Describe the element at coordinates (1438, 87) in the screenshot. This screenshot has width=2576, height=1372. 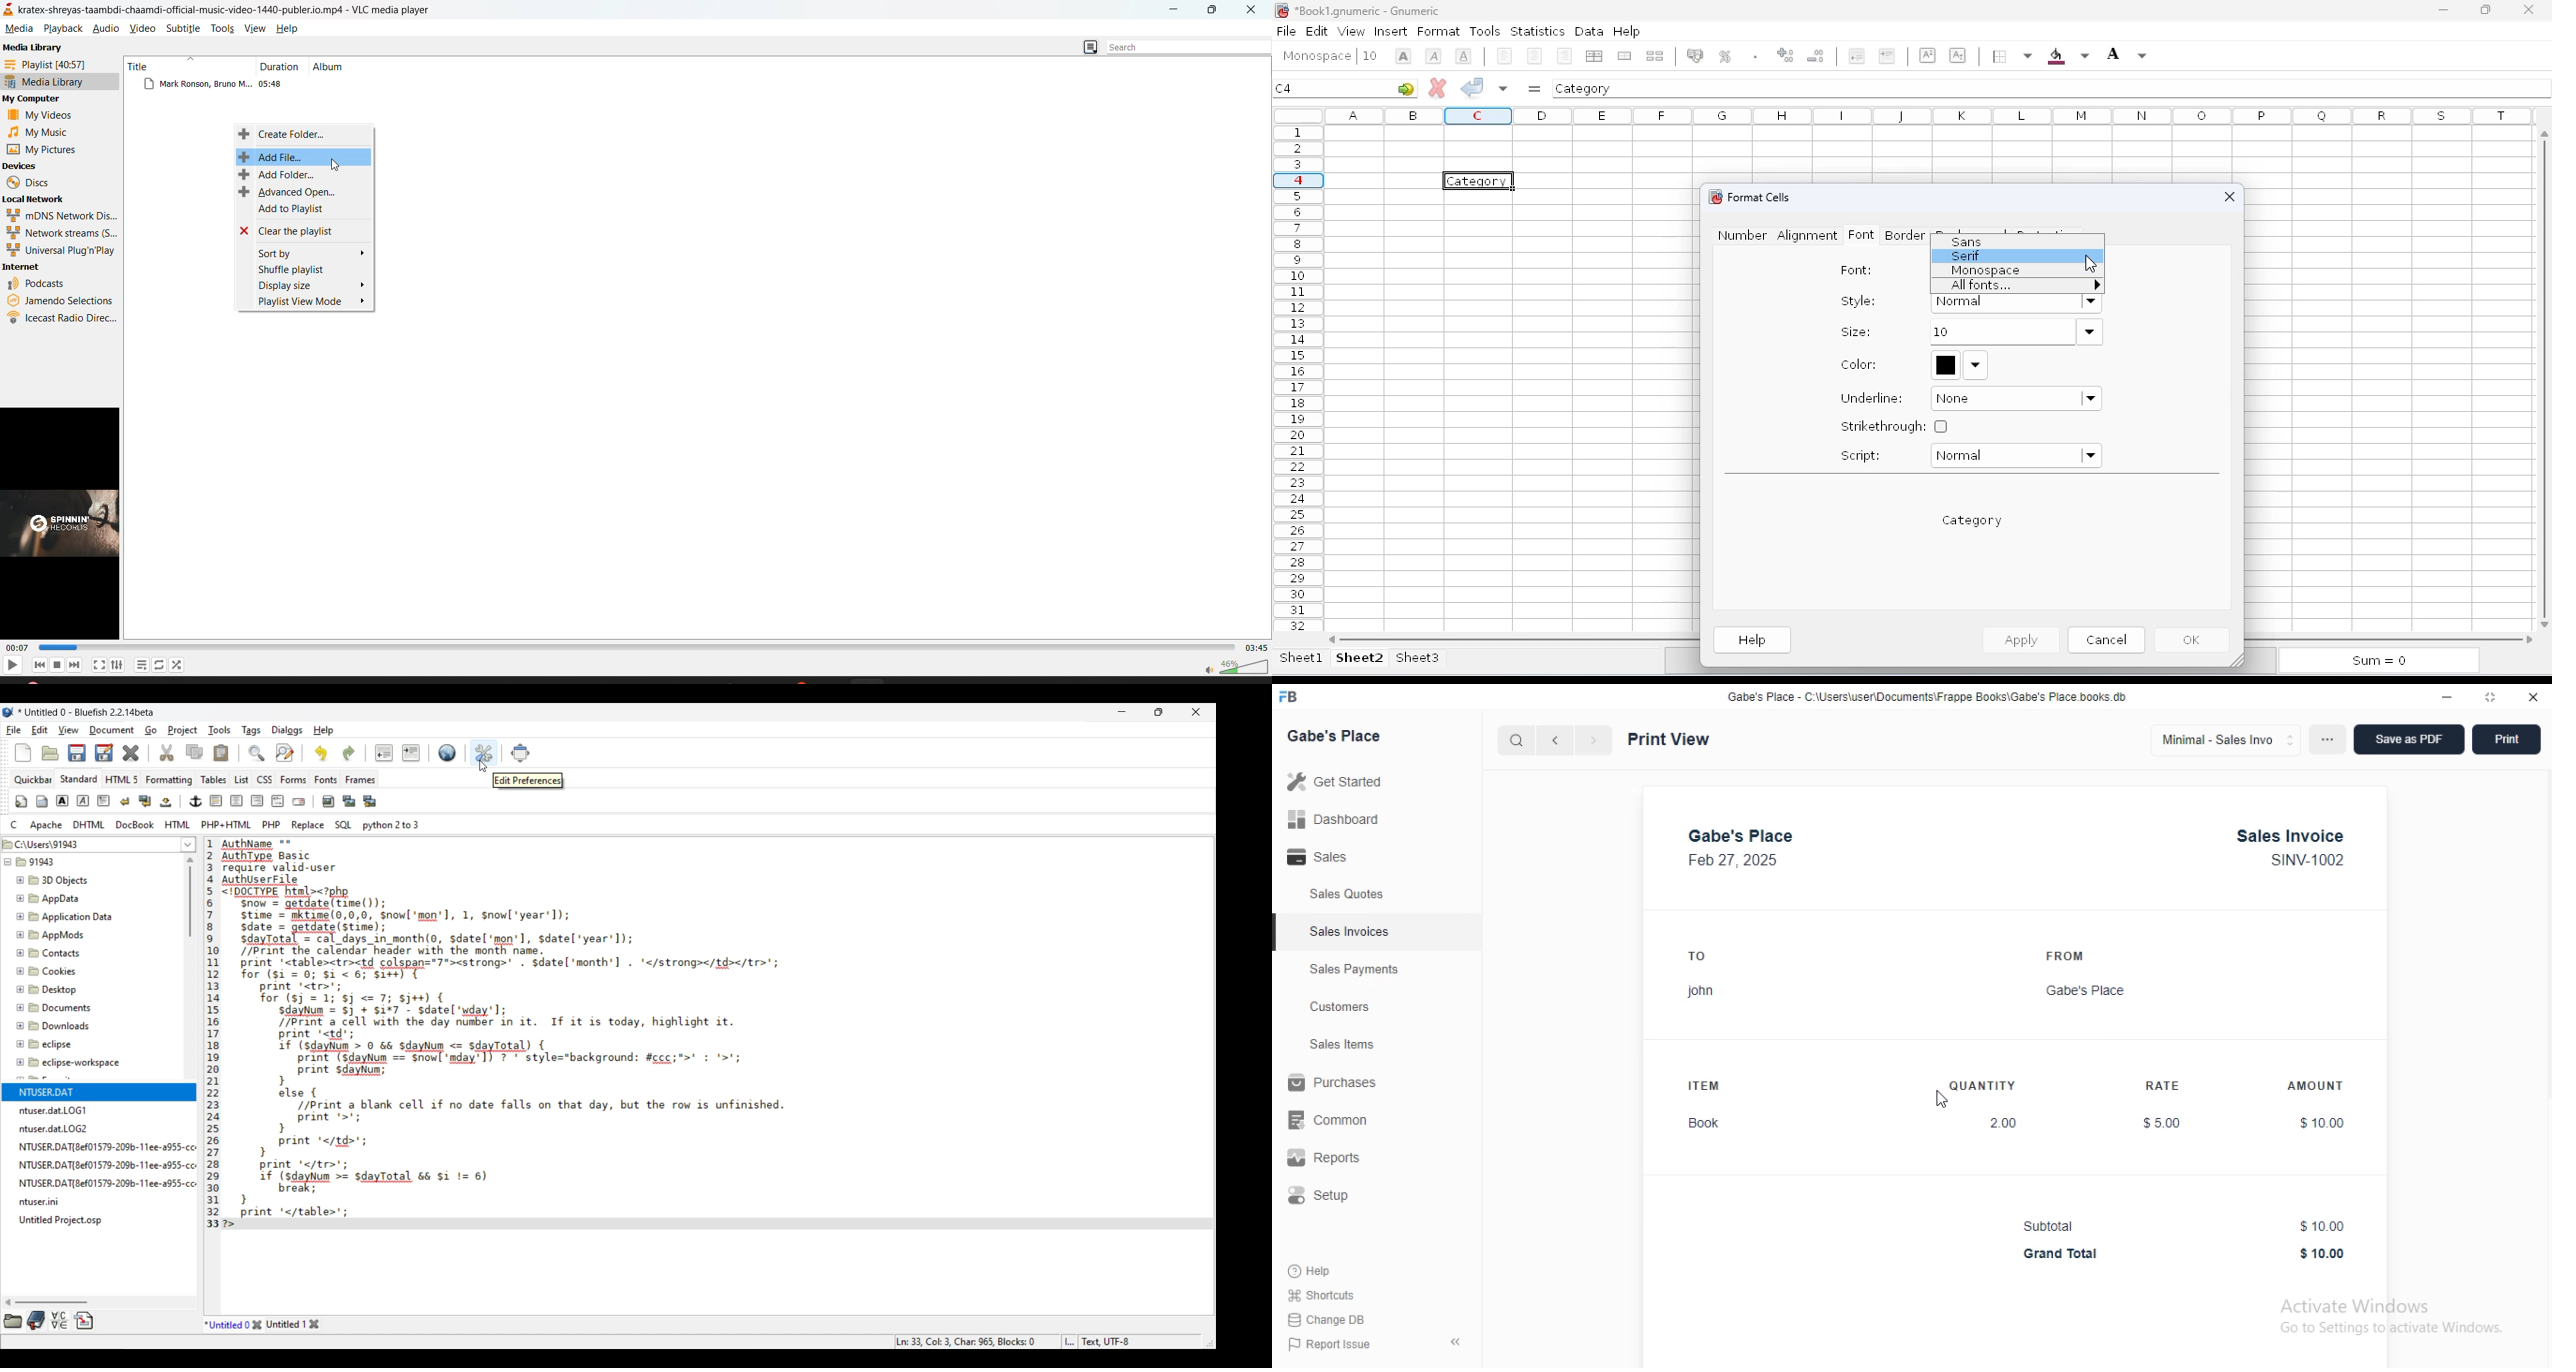
I see `cancel change` at that location.